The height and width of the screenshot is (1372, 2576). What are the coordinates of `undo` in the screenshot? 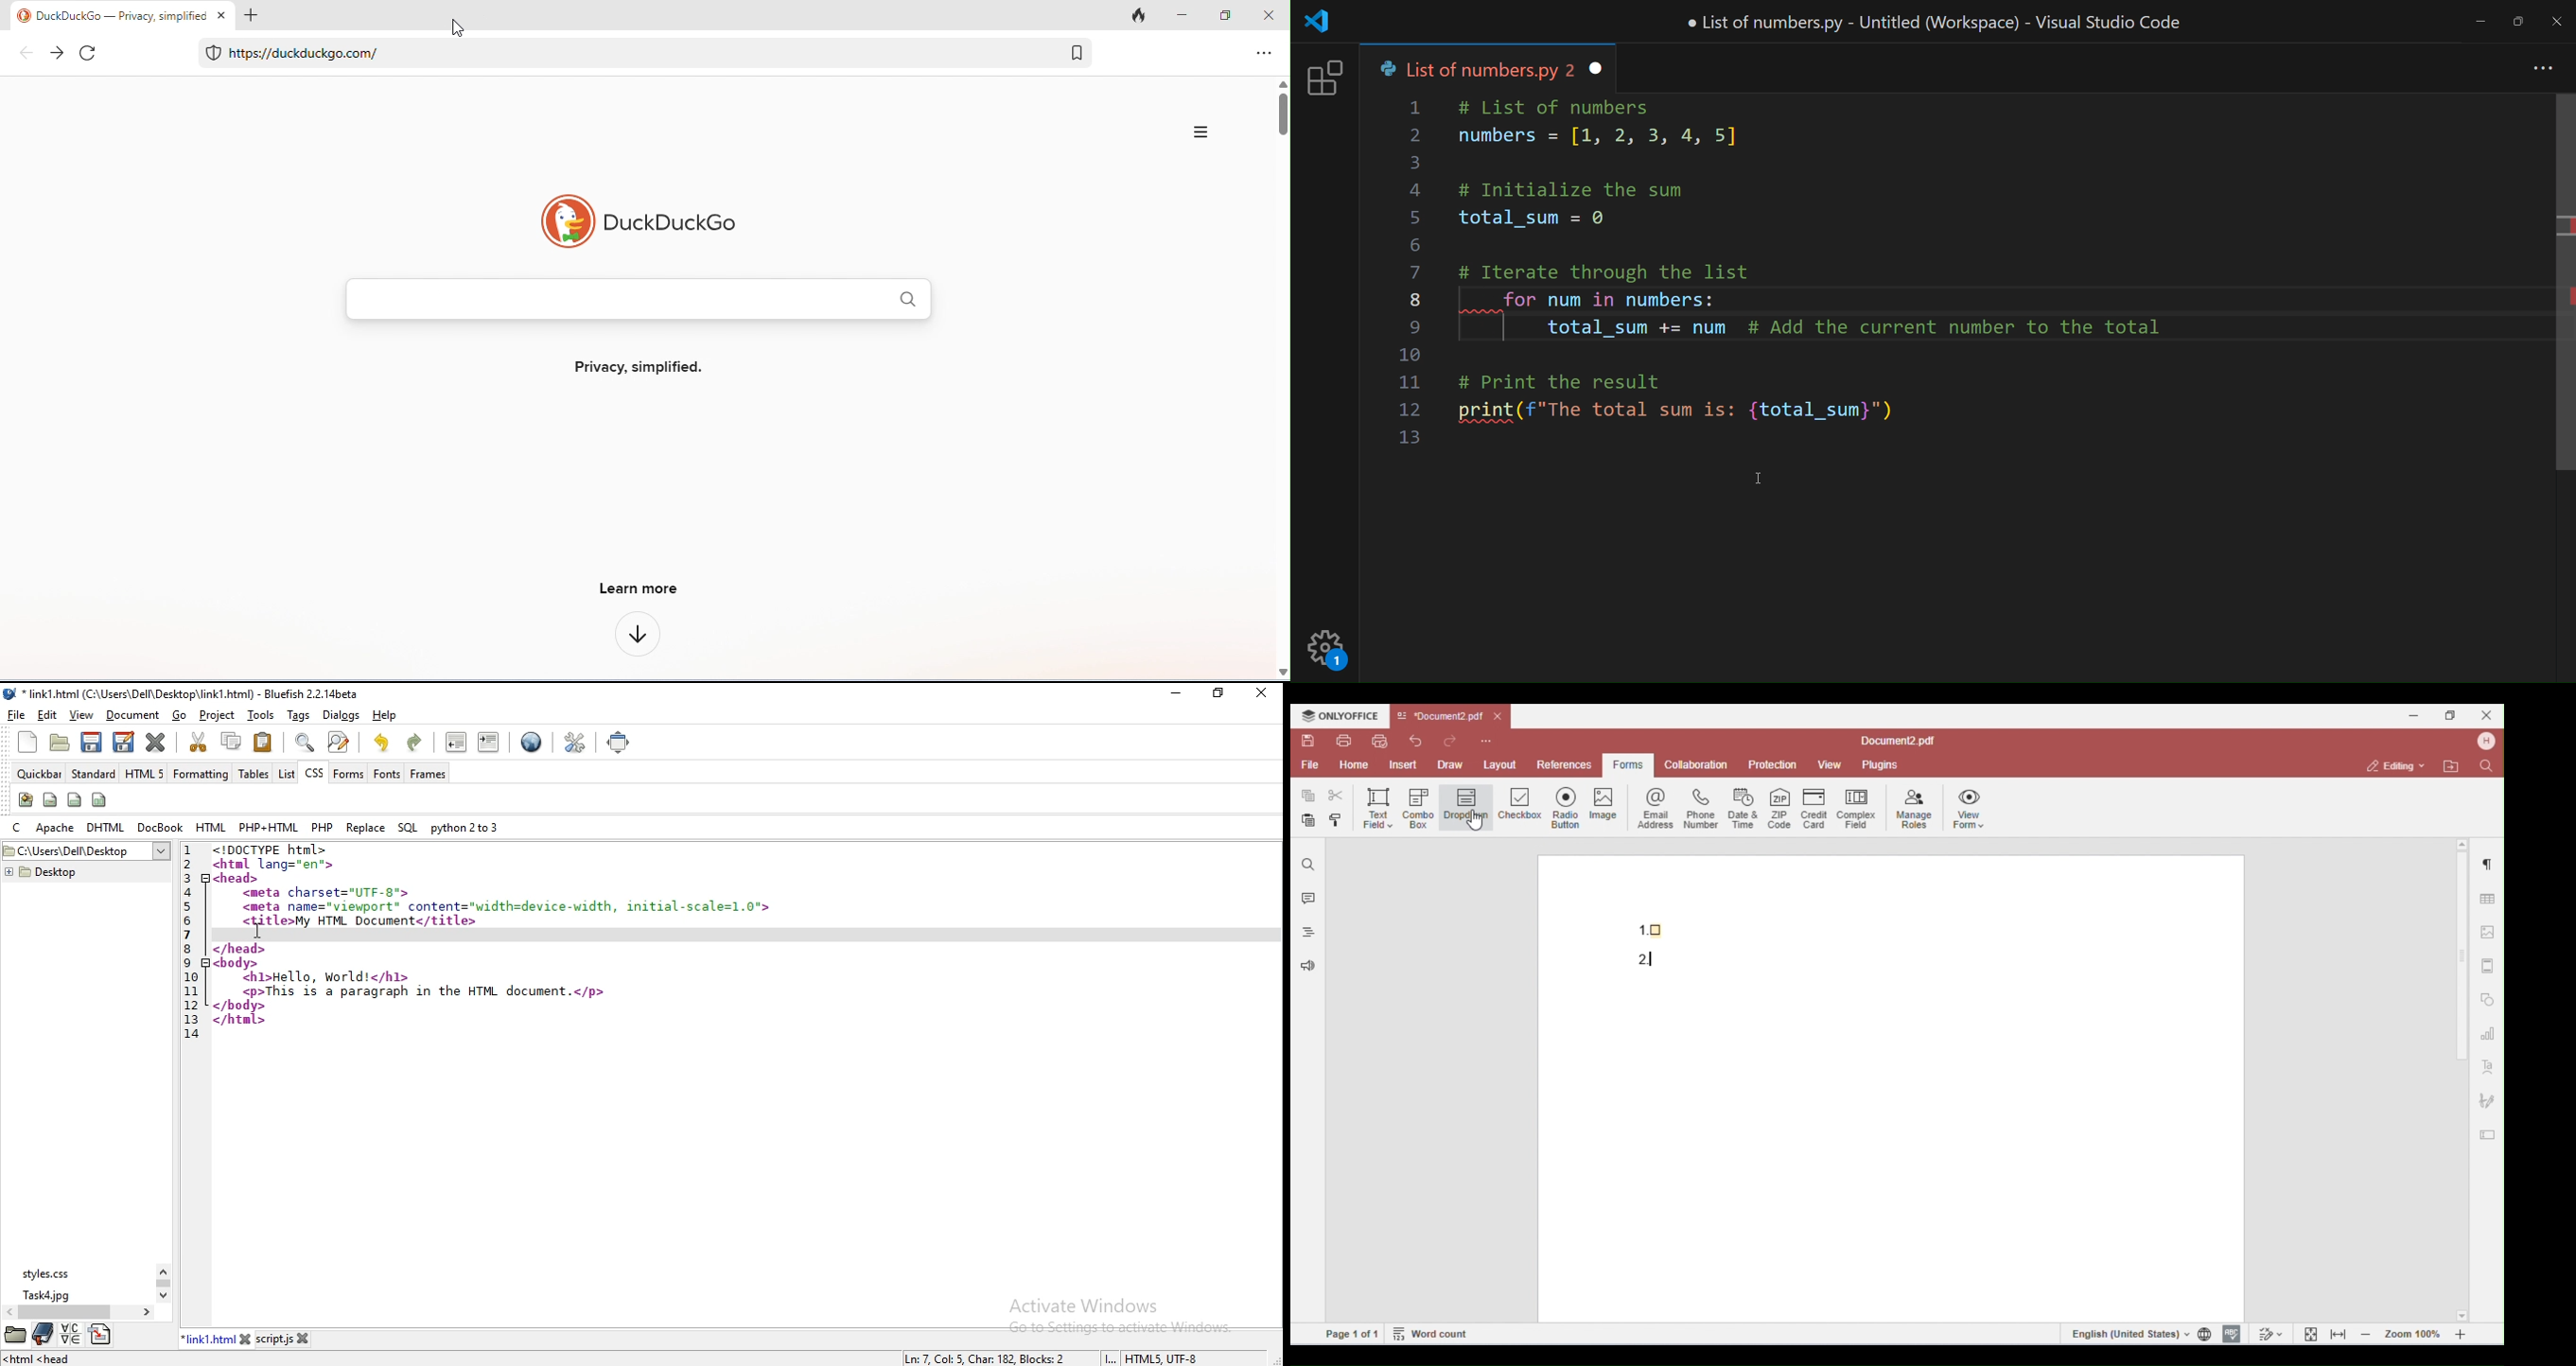 It's located at (383, 742).